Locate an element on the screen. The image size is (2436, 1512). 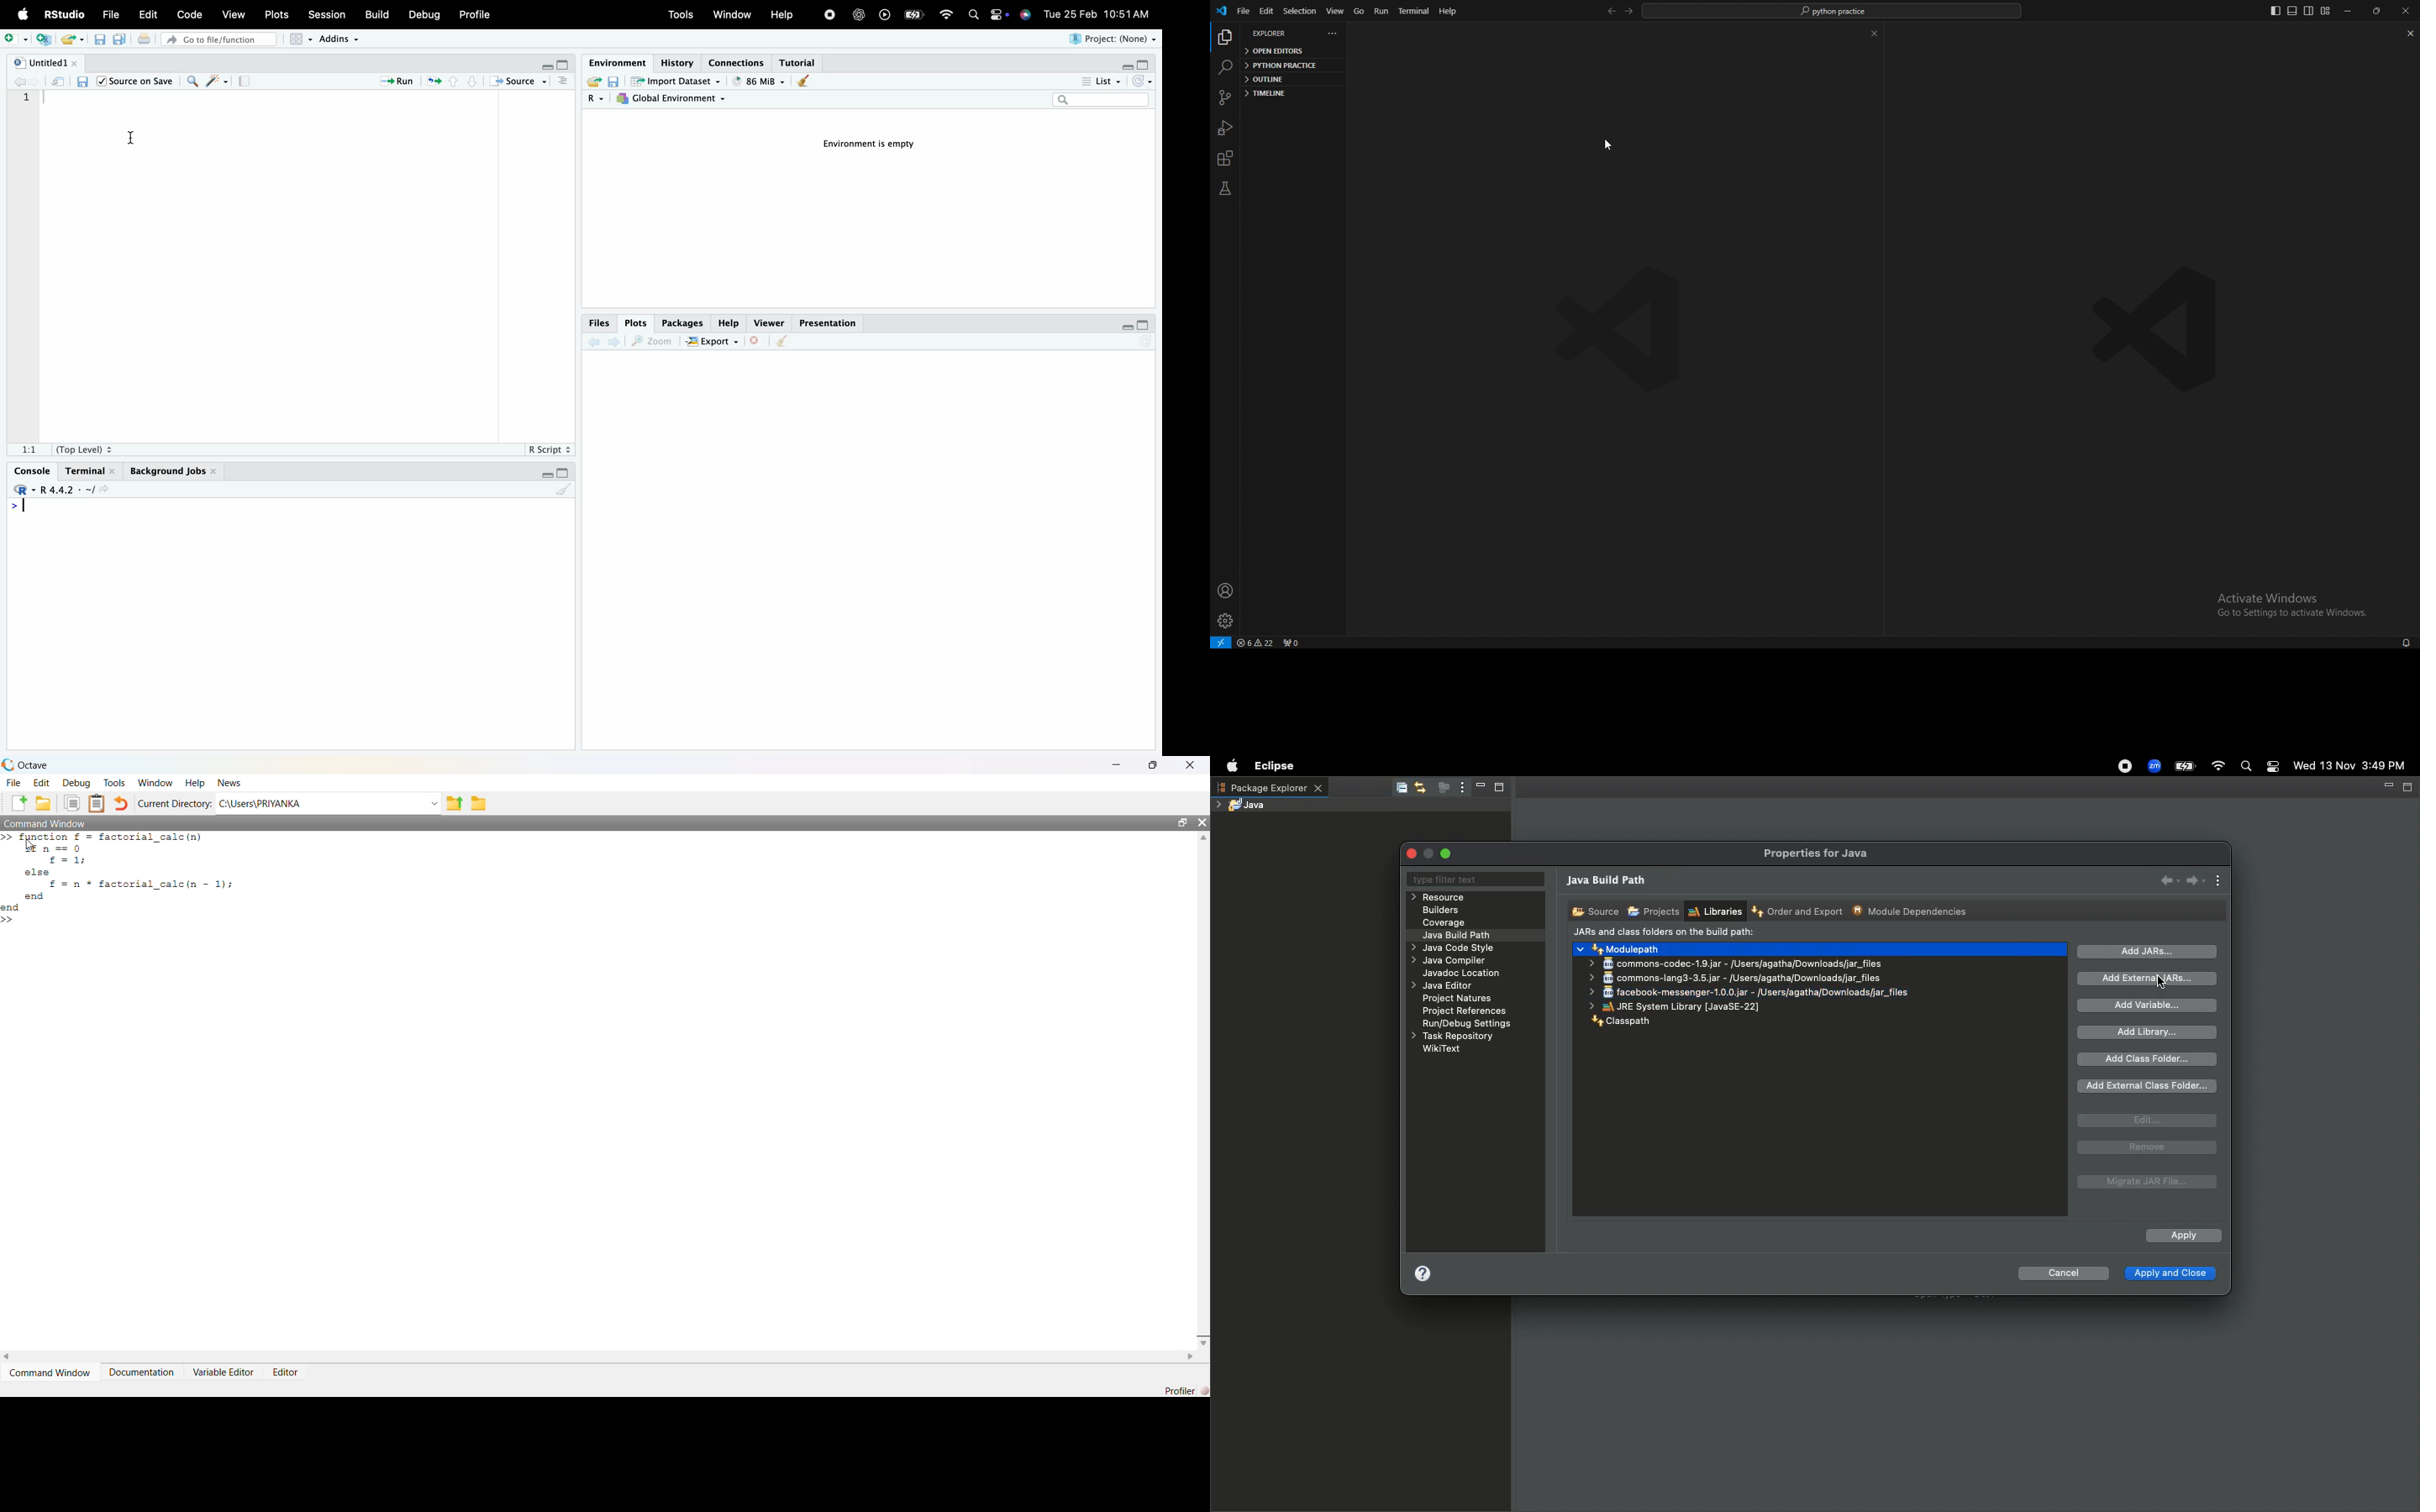
Search is located at coordinates (2247, 768).